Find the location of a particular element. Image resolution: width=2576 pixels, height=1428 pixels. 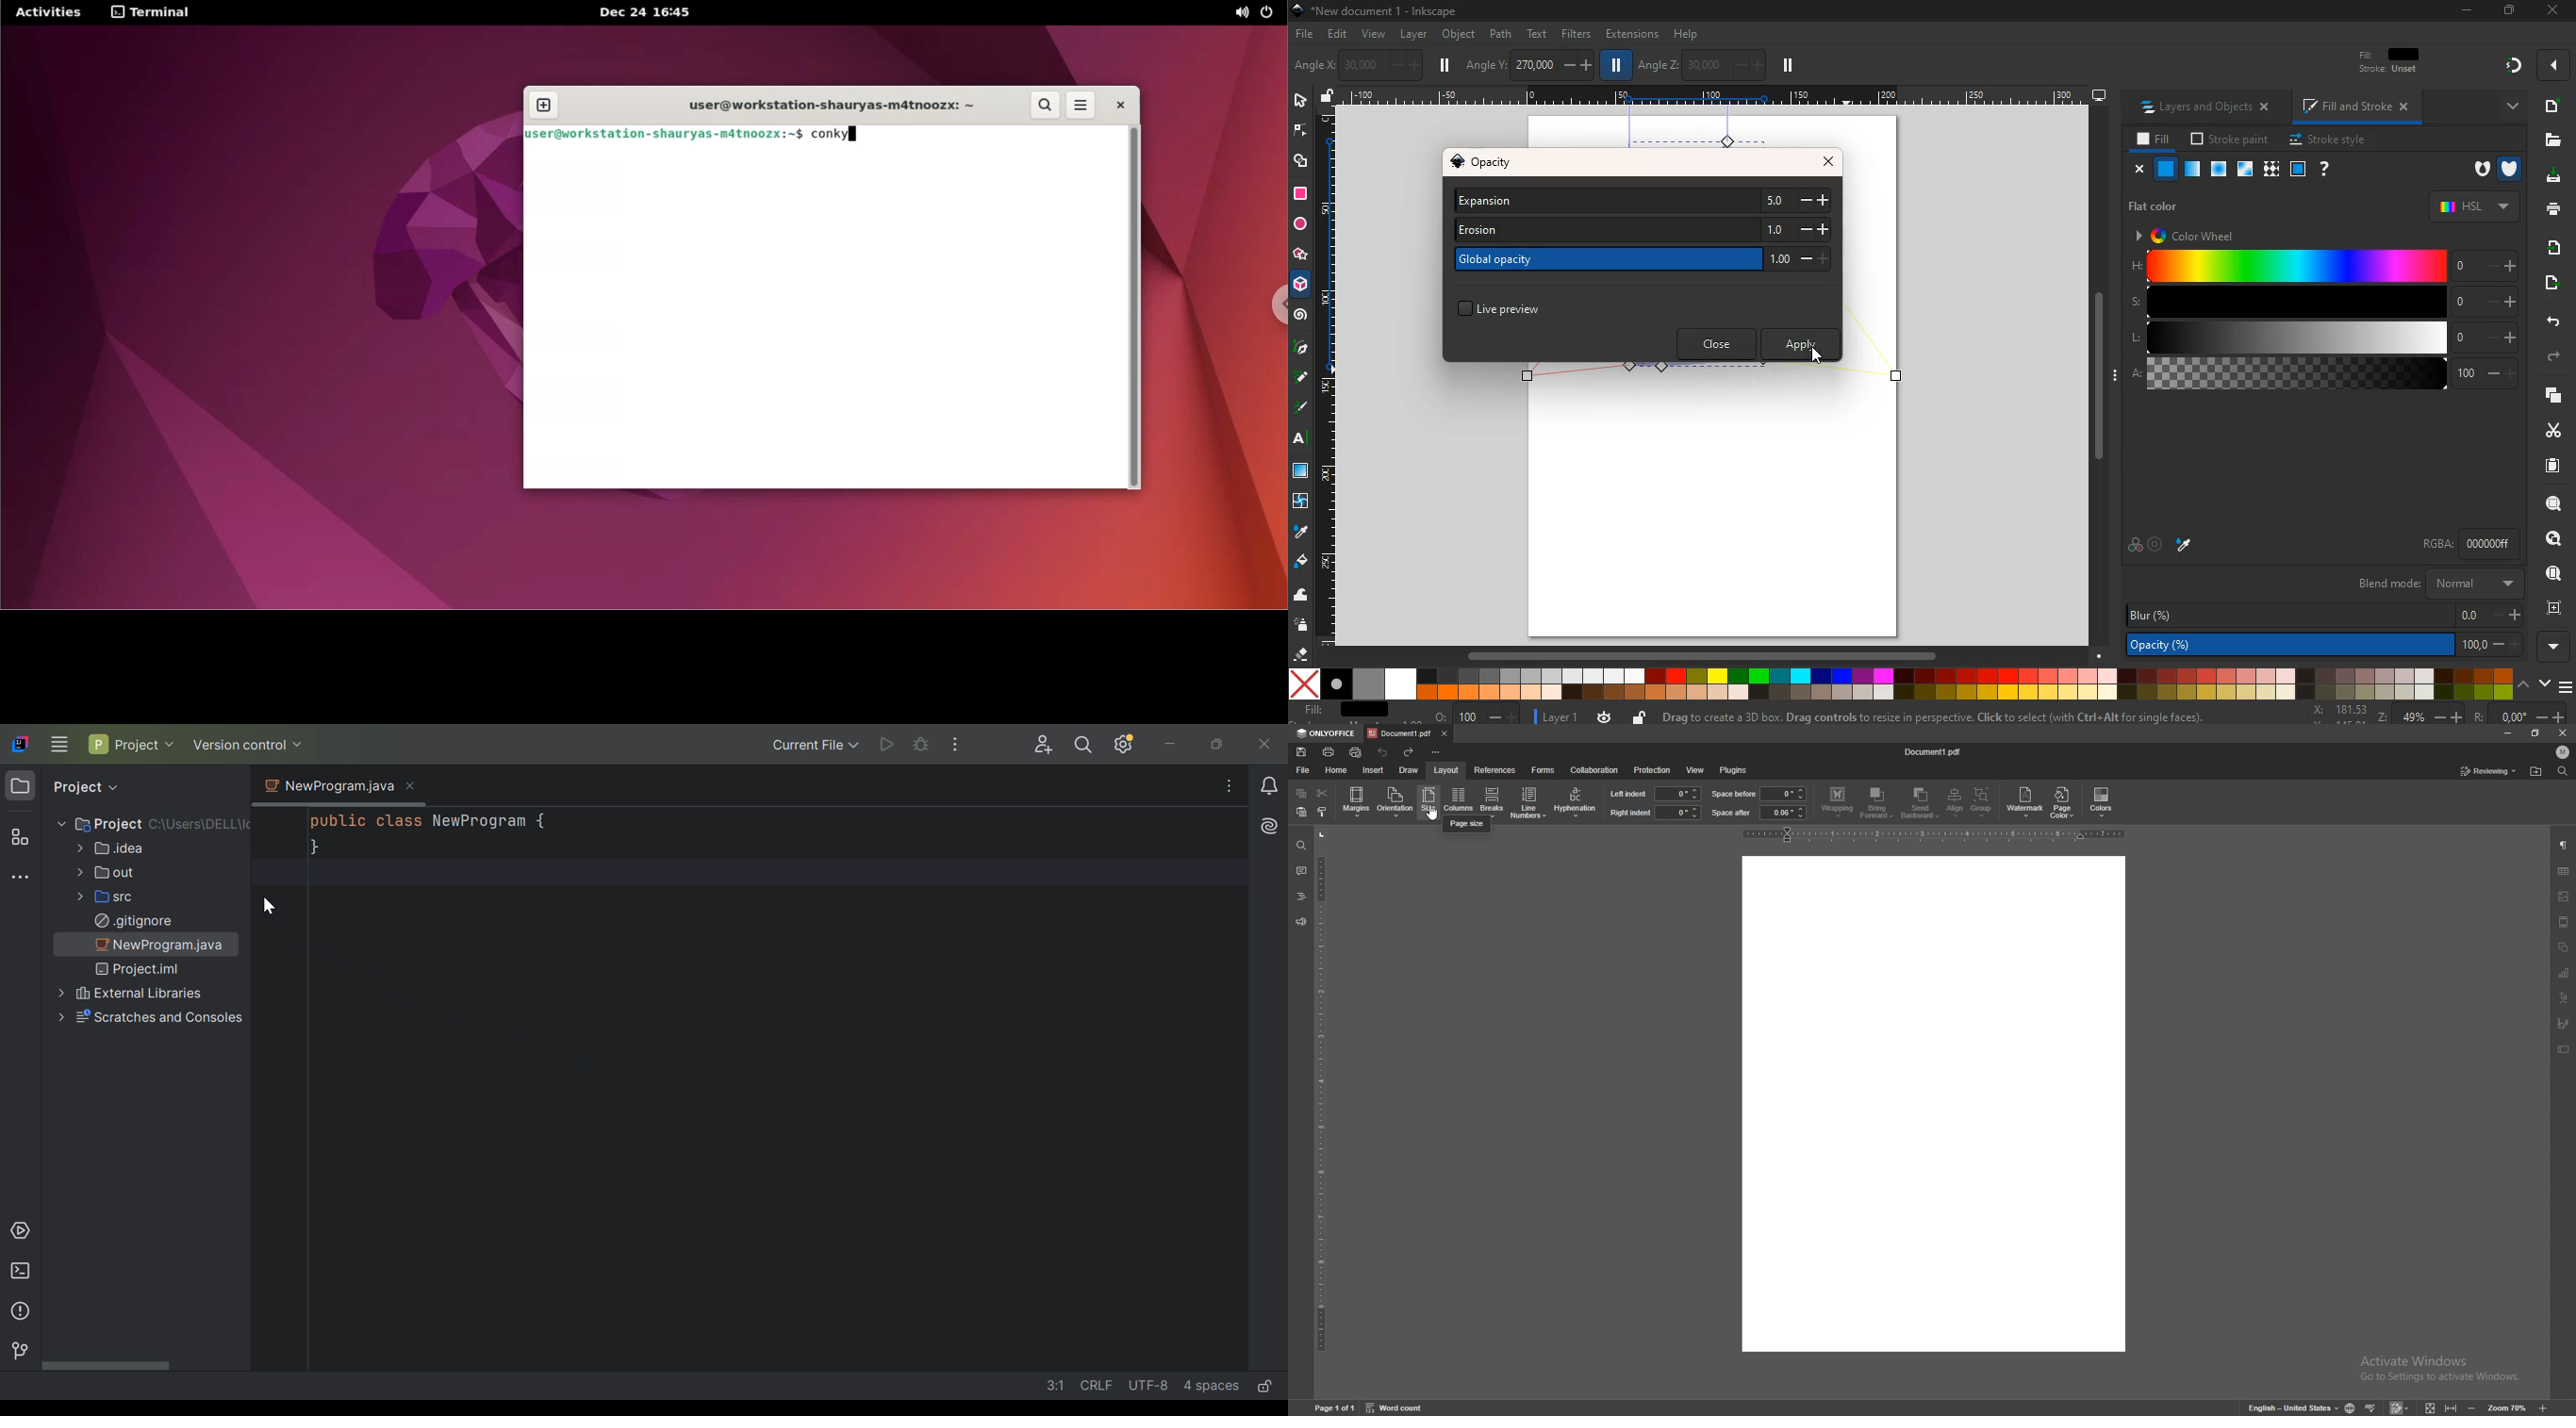

desktop is located at coordinates (2099, 96).